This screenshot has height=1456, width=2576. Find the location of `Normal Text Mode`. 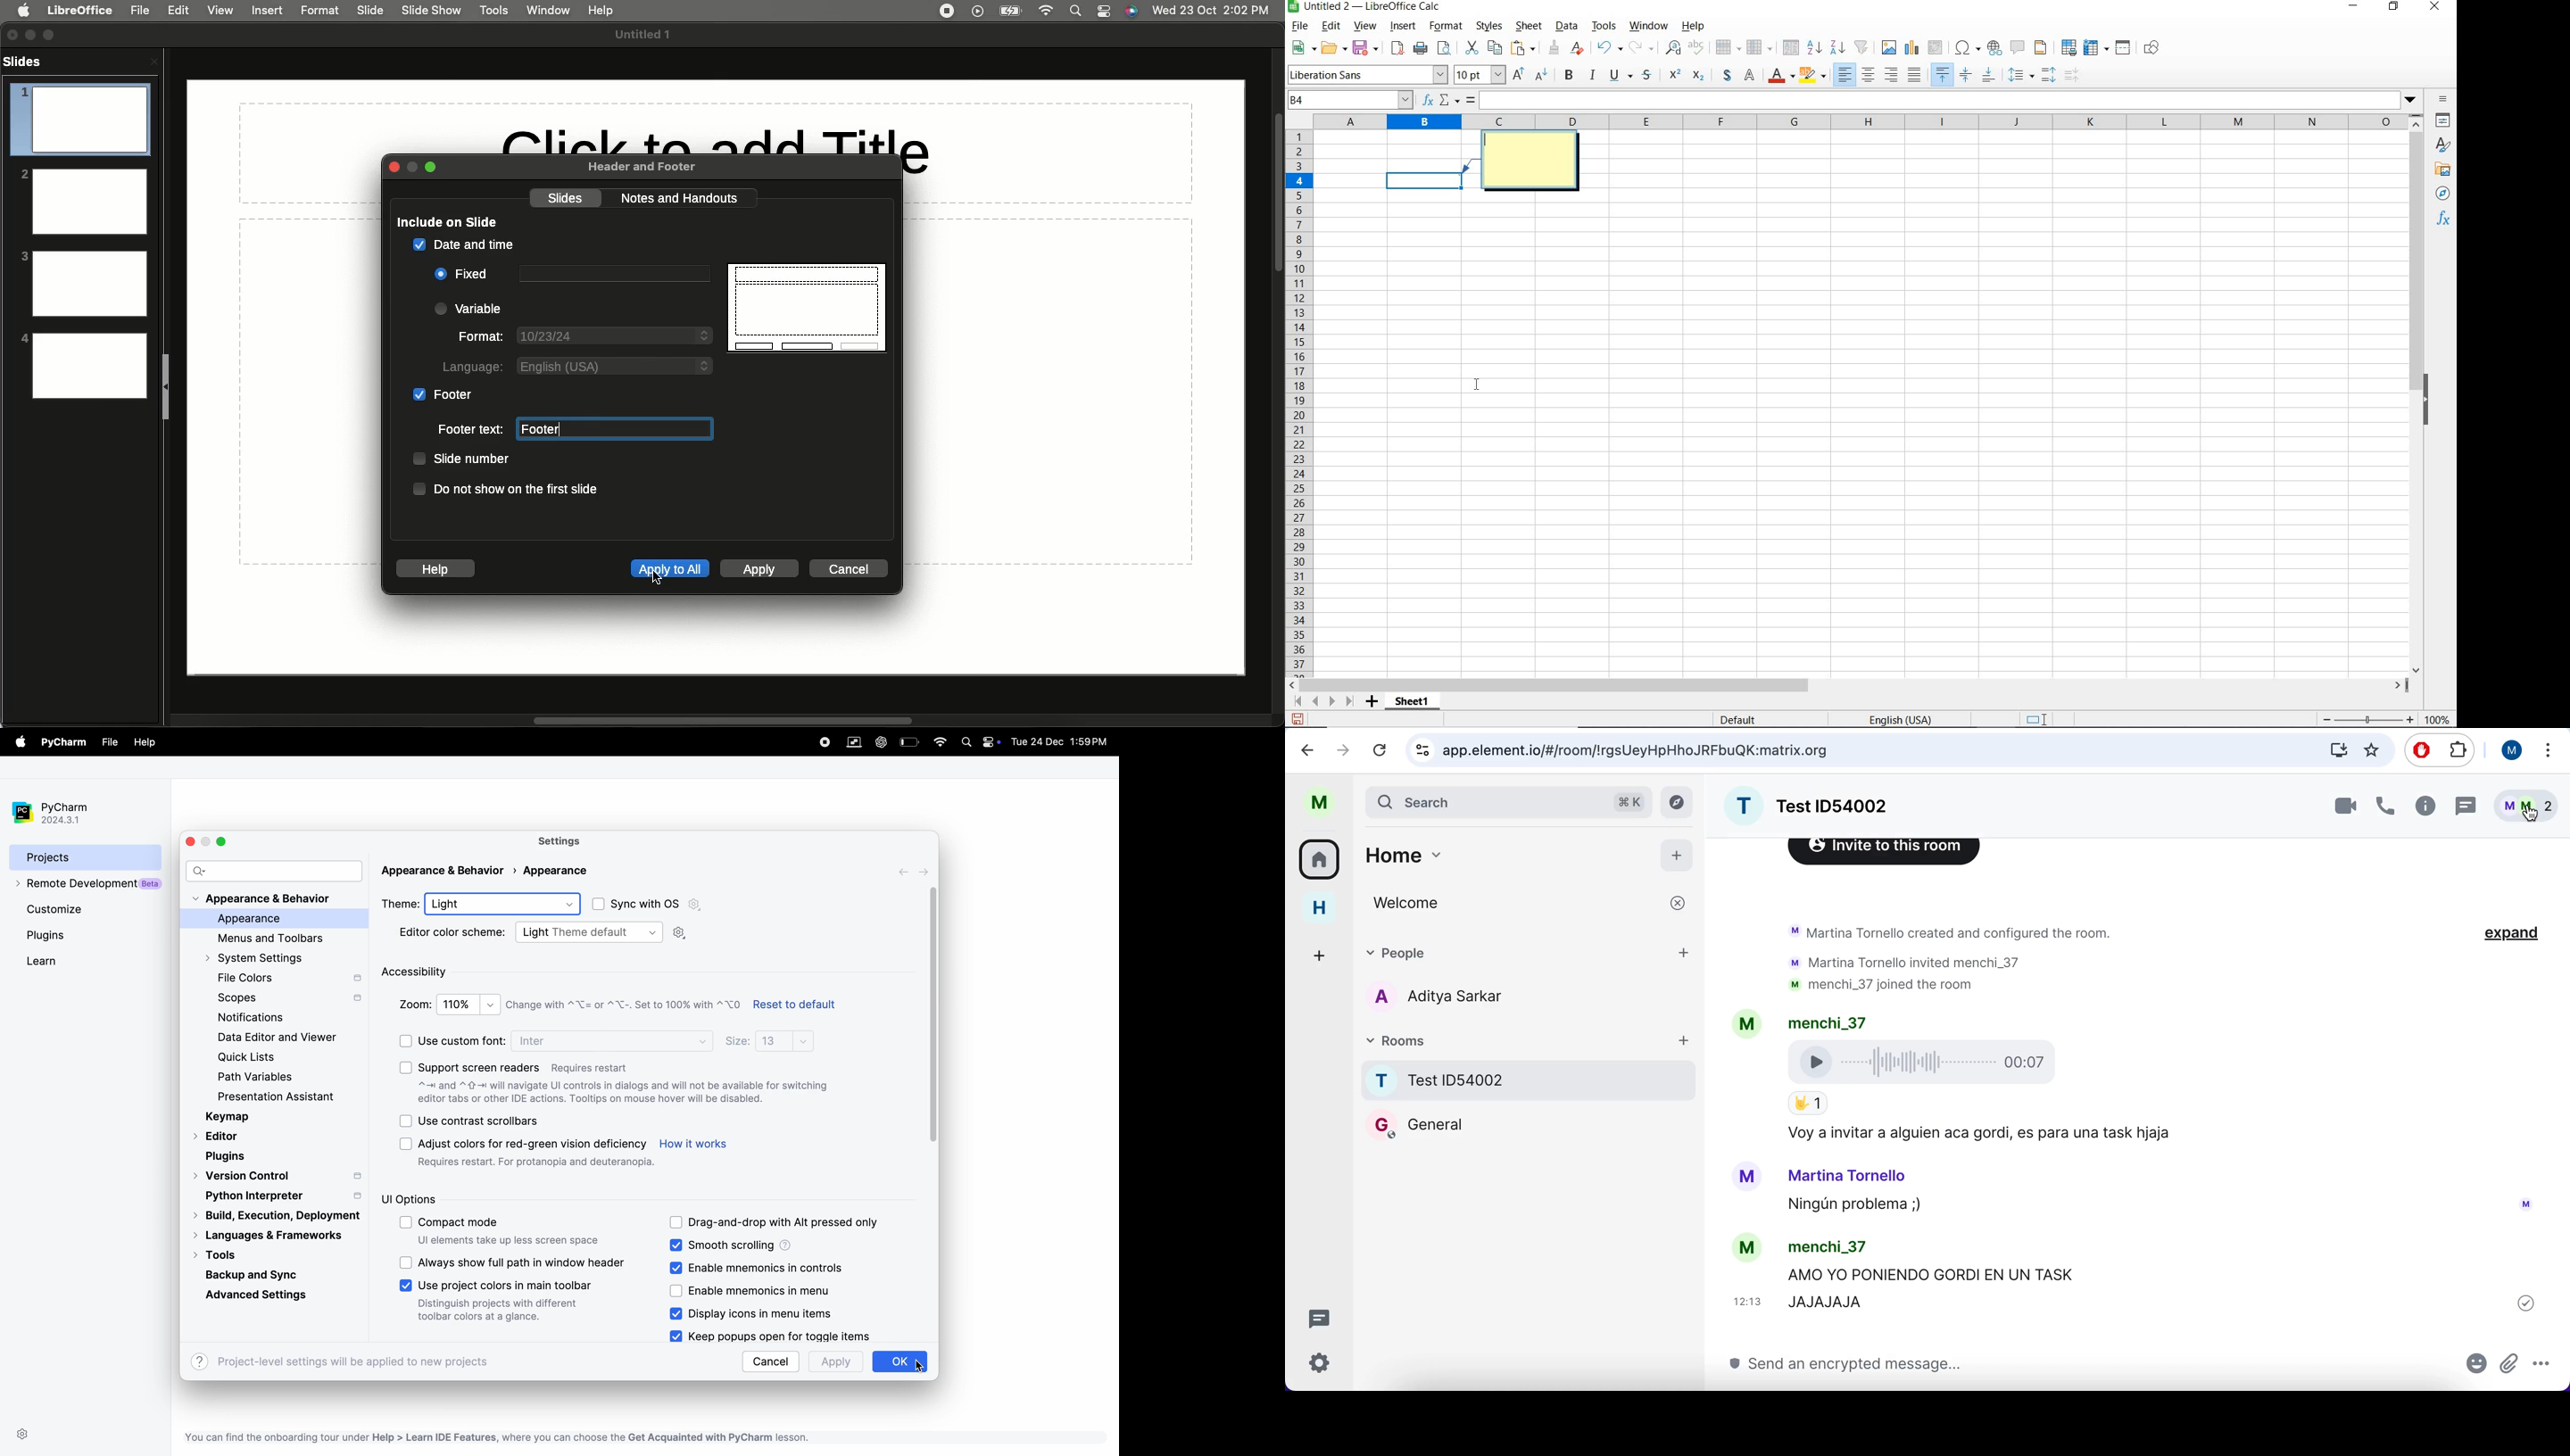

Normal Text Mode is located at coordinates (1752, 76).